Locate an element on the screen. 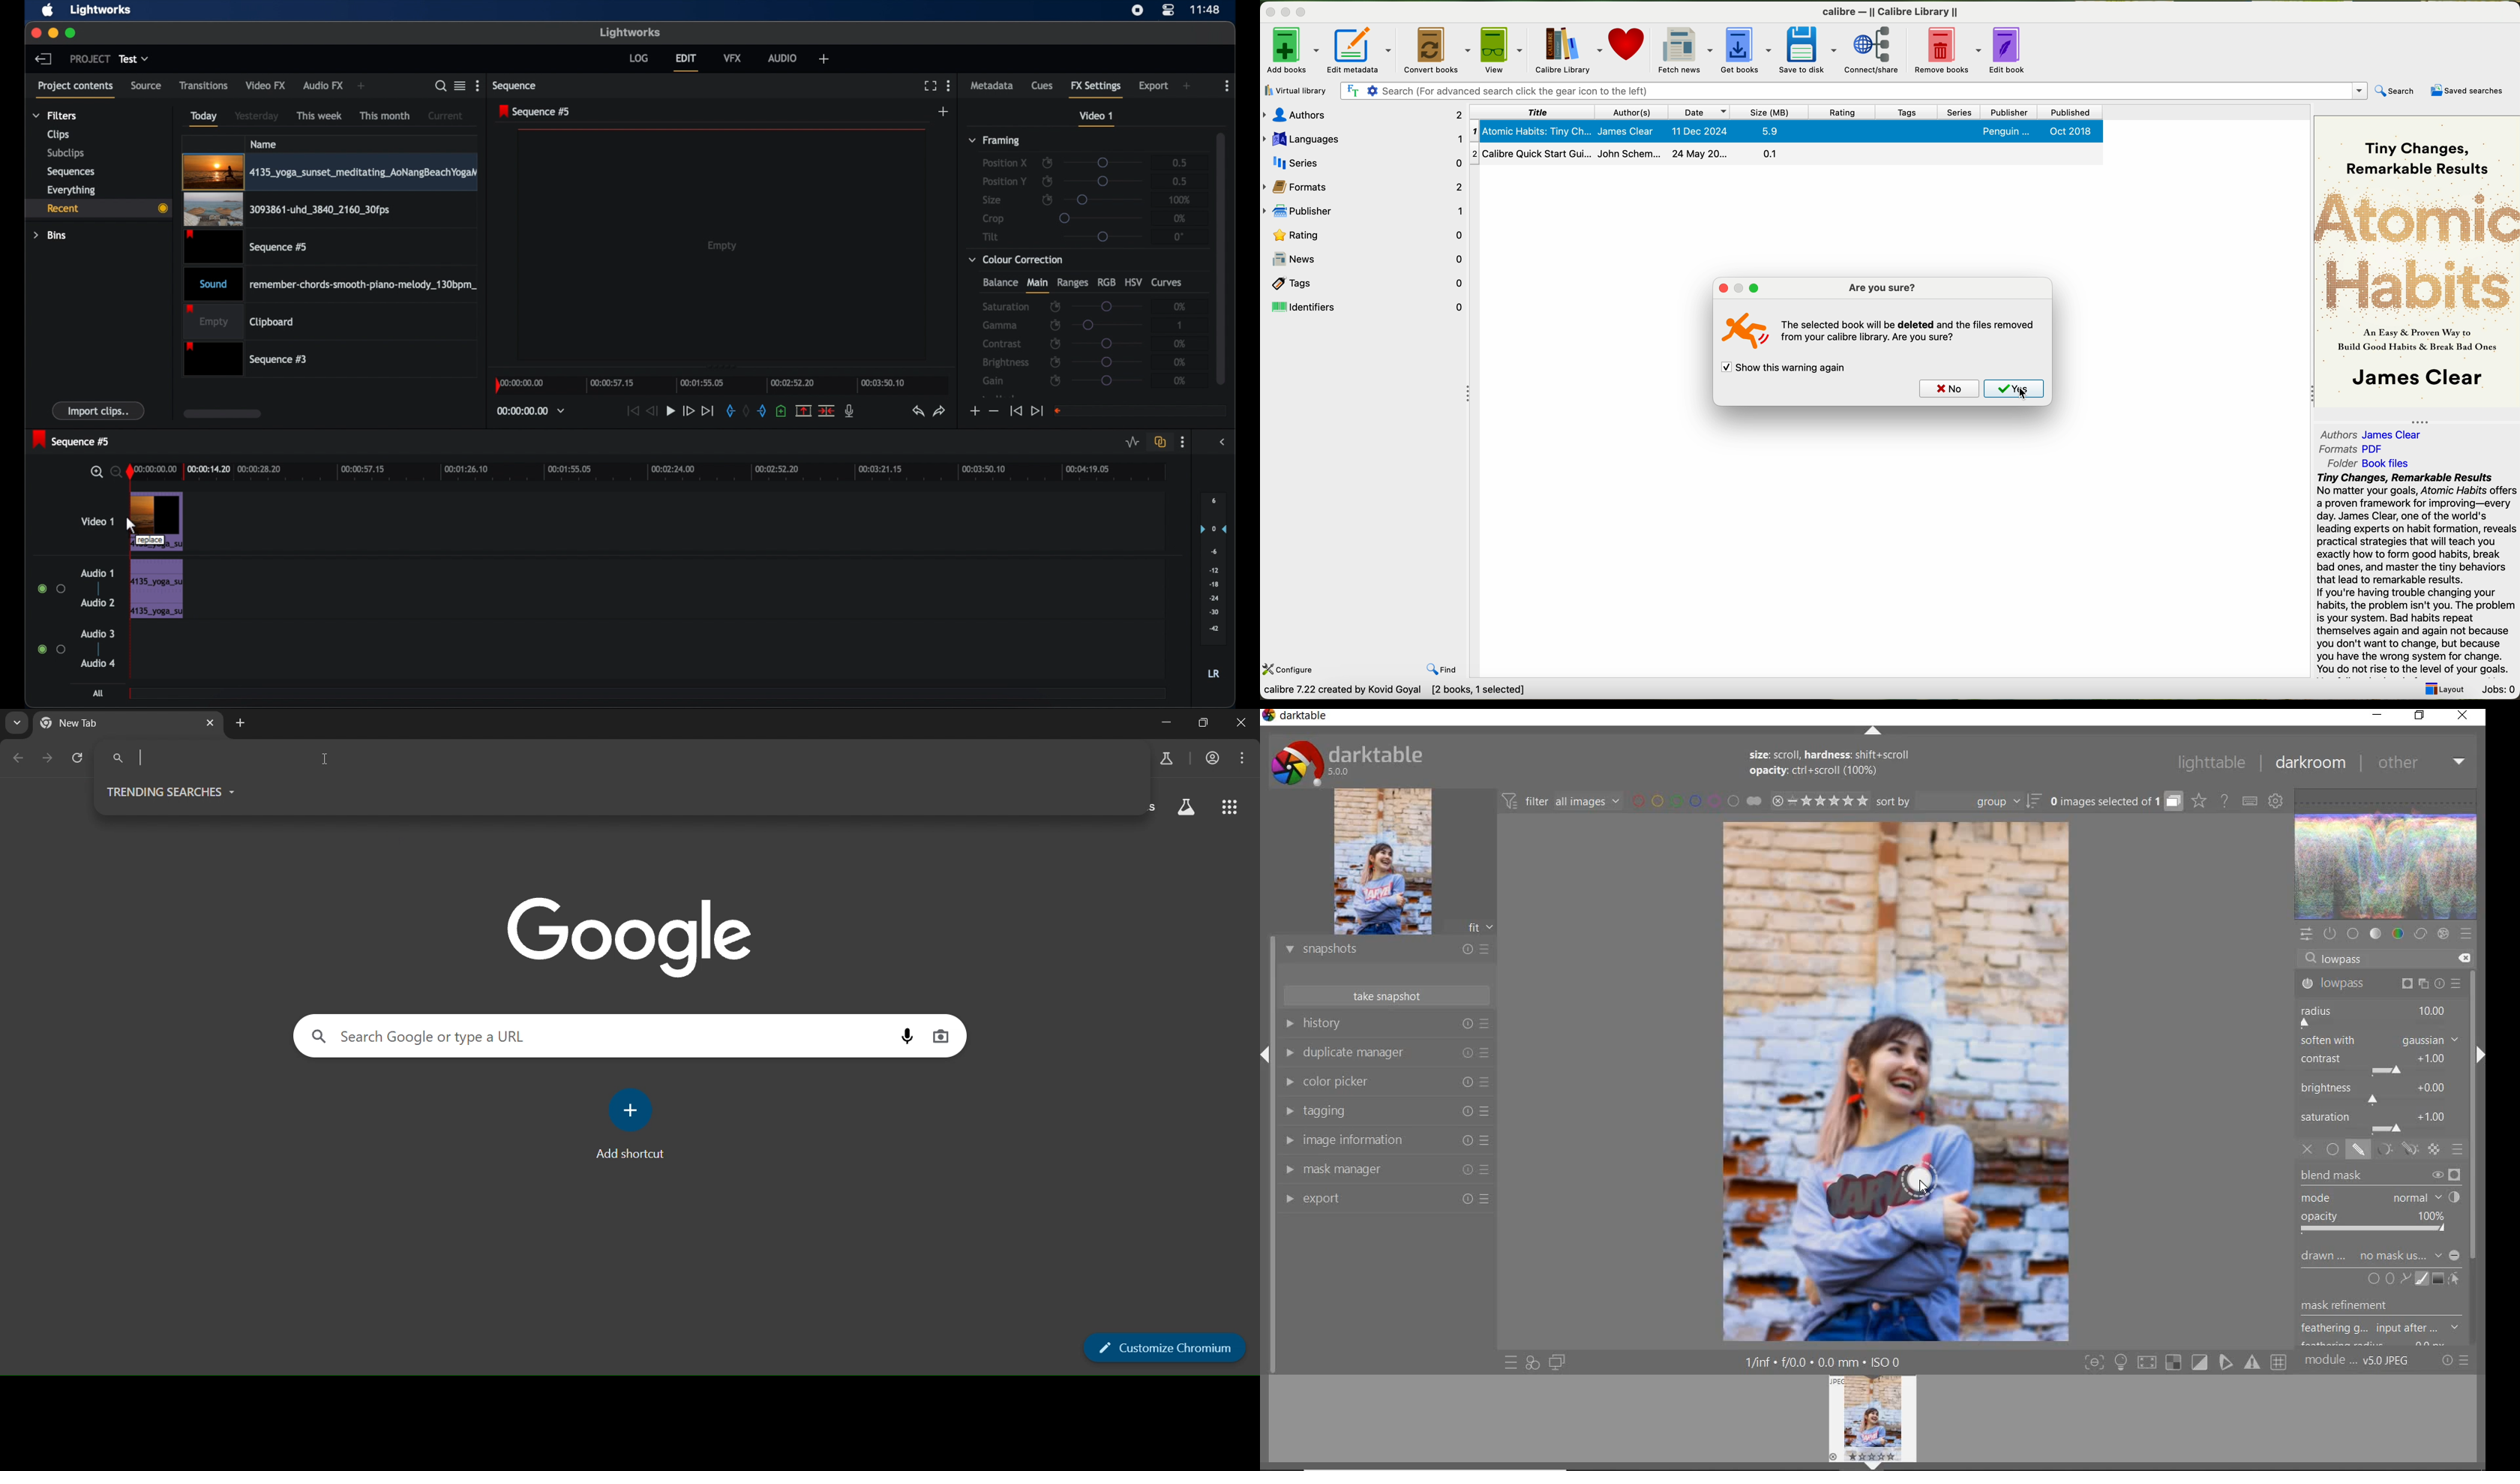 Image resolution: width=2520 pixels, height=1484 pixels. publisher is located at coordinates (2010, 112).